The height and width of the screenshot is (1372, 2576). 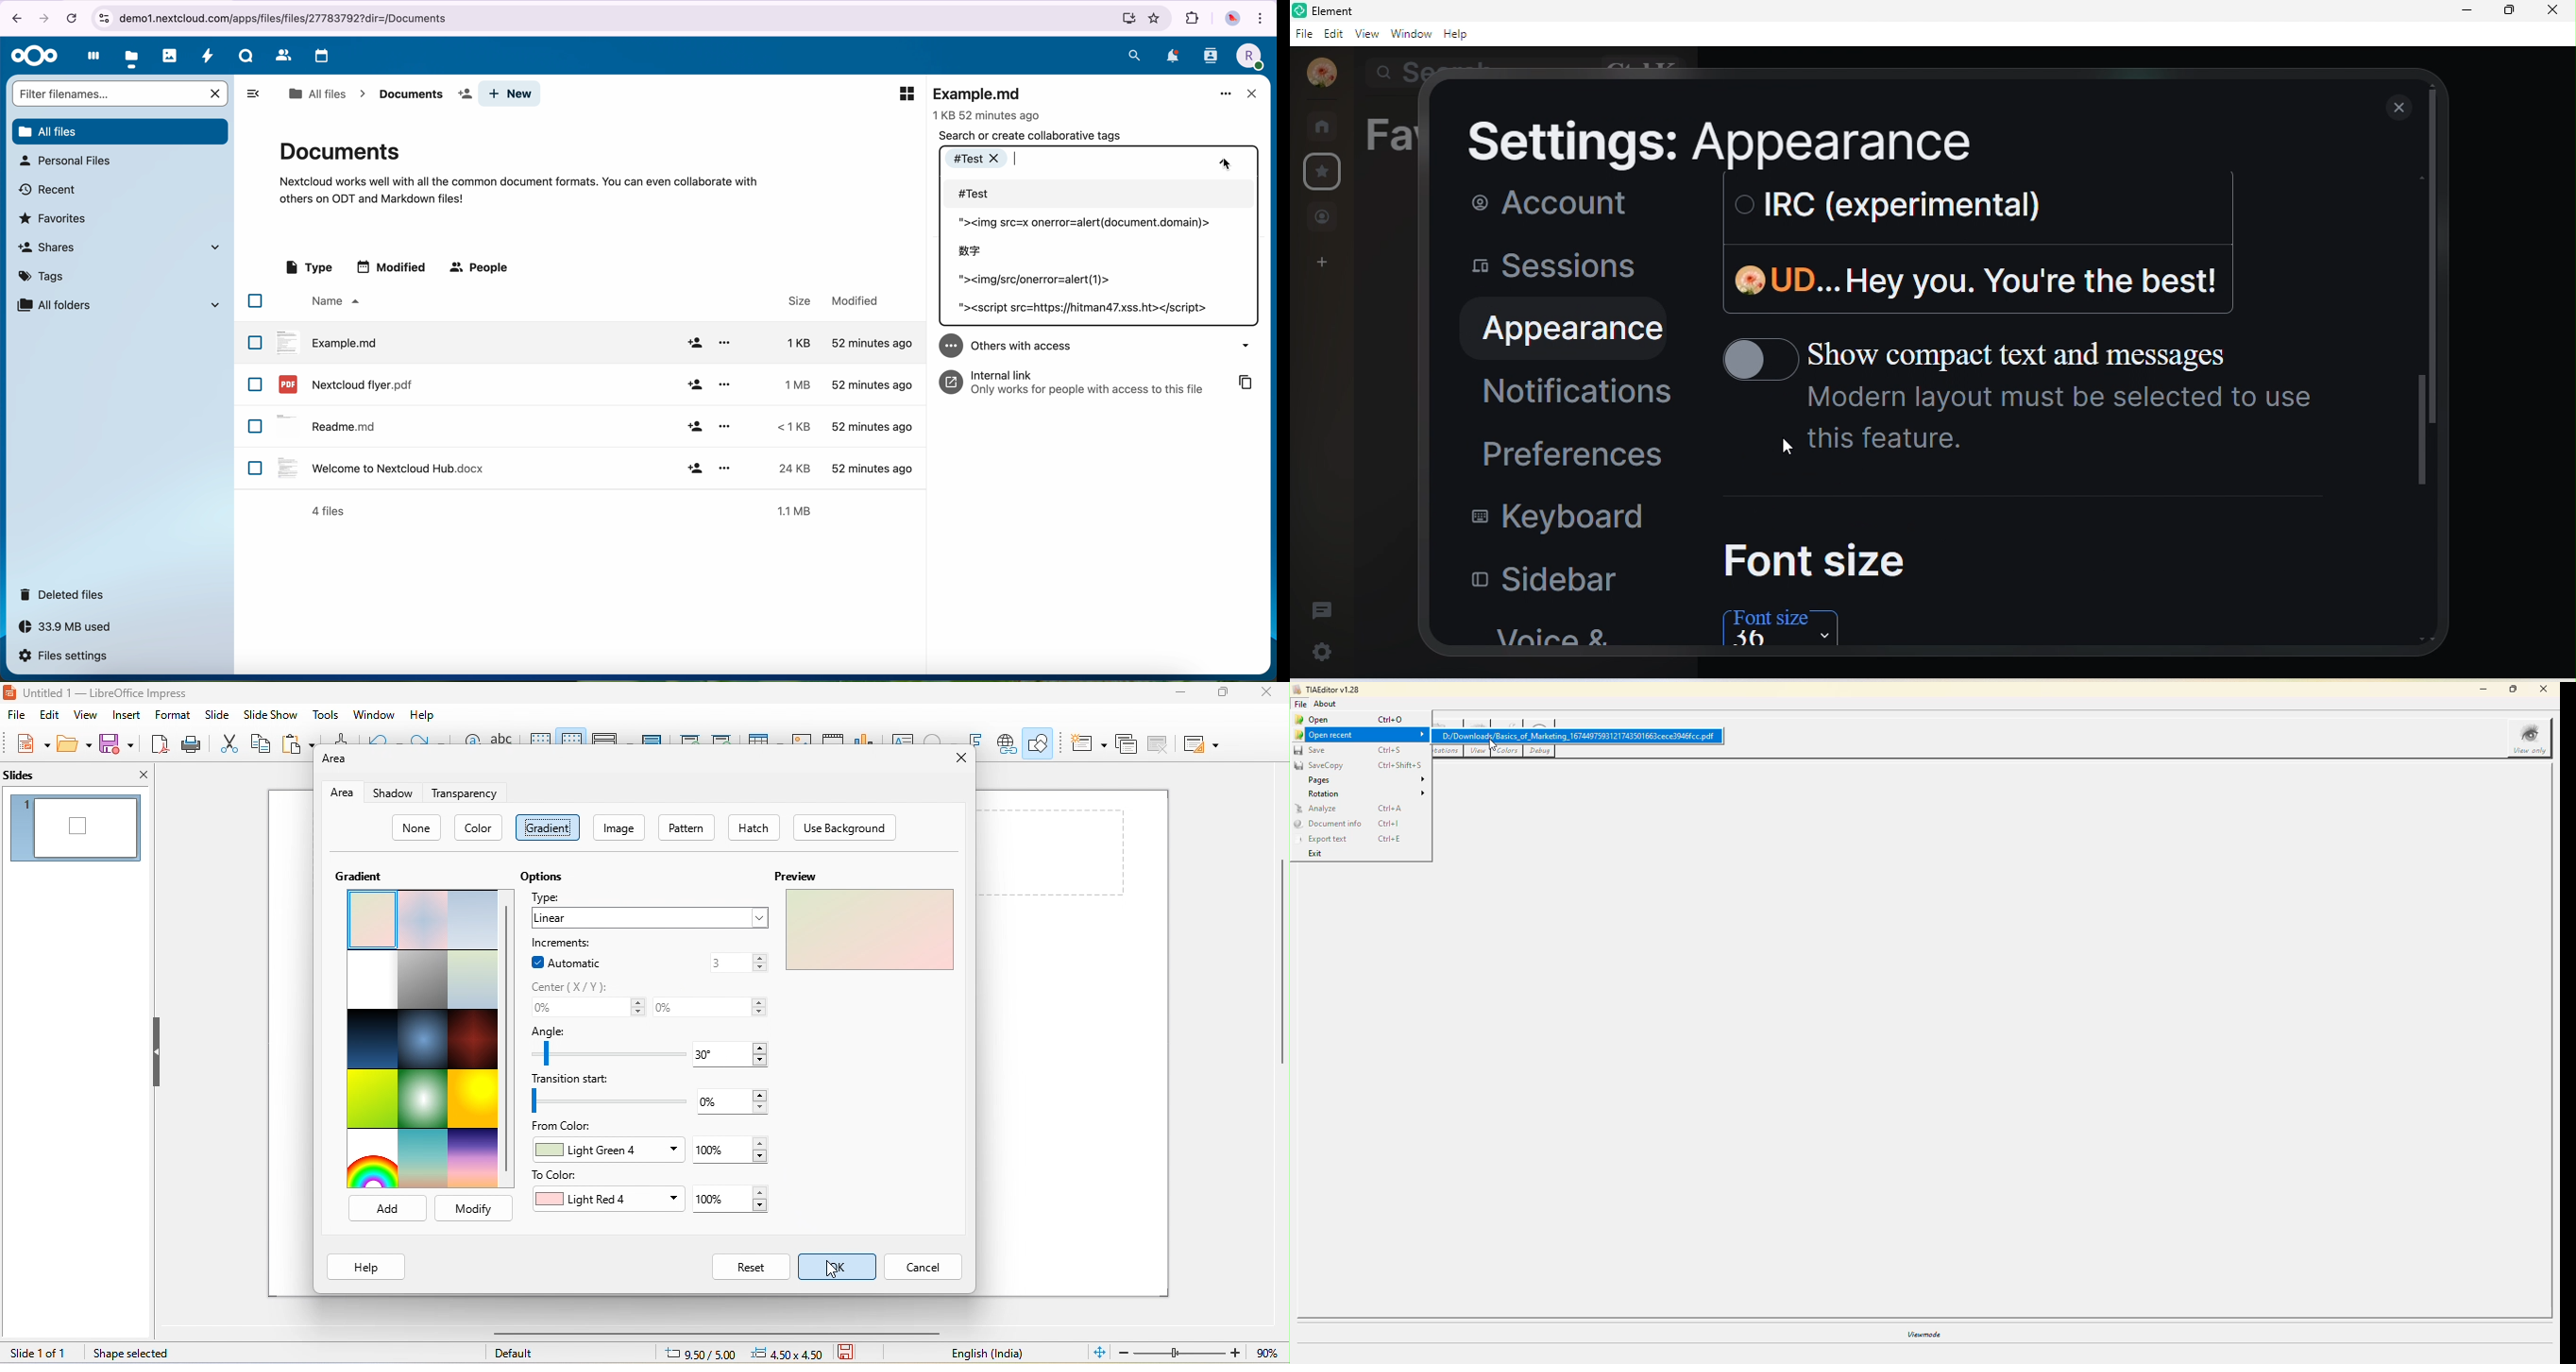 I want to click on select angle, so click(x=720, y=1056).